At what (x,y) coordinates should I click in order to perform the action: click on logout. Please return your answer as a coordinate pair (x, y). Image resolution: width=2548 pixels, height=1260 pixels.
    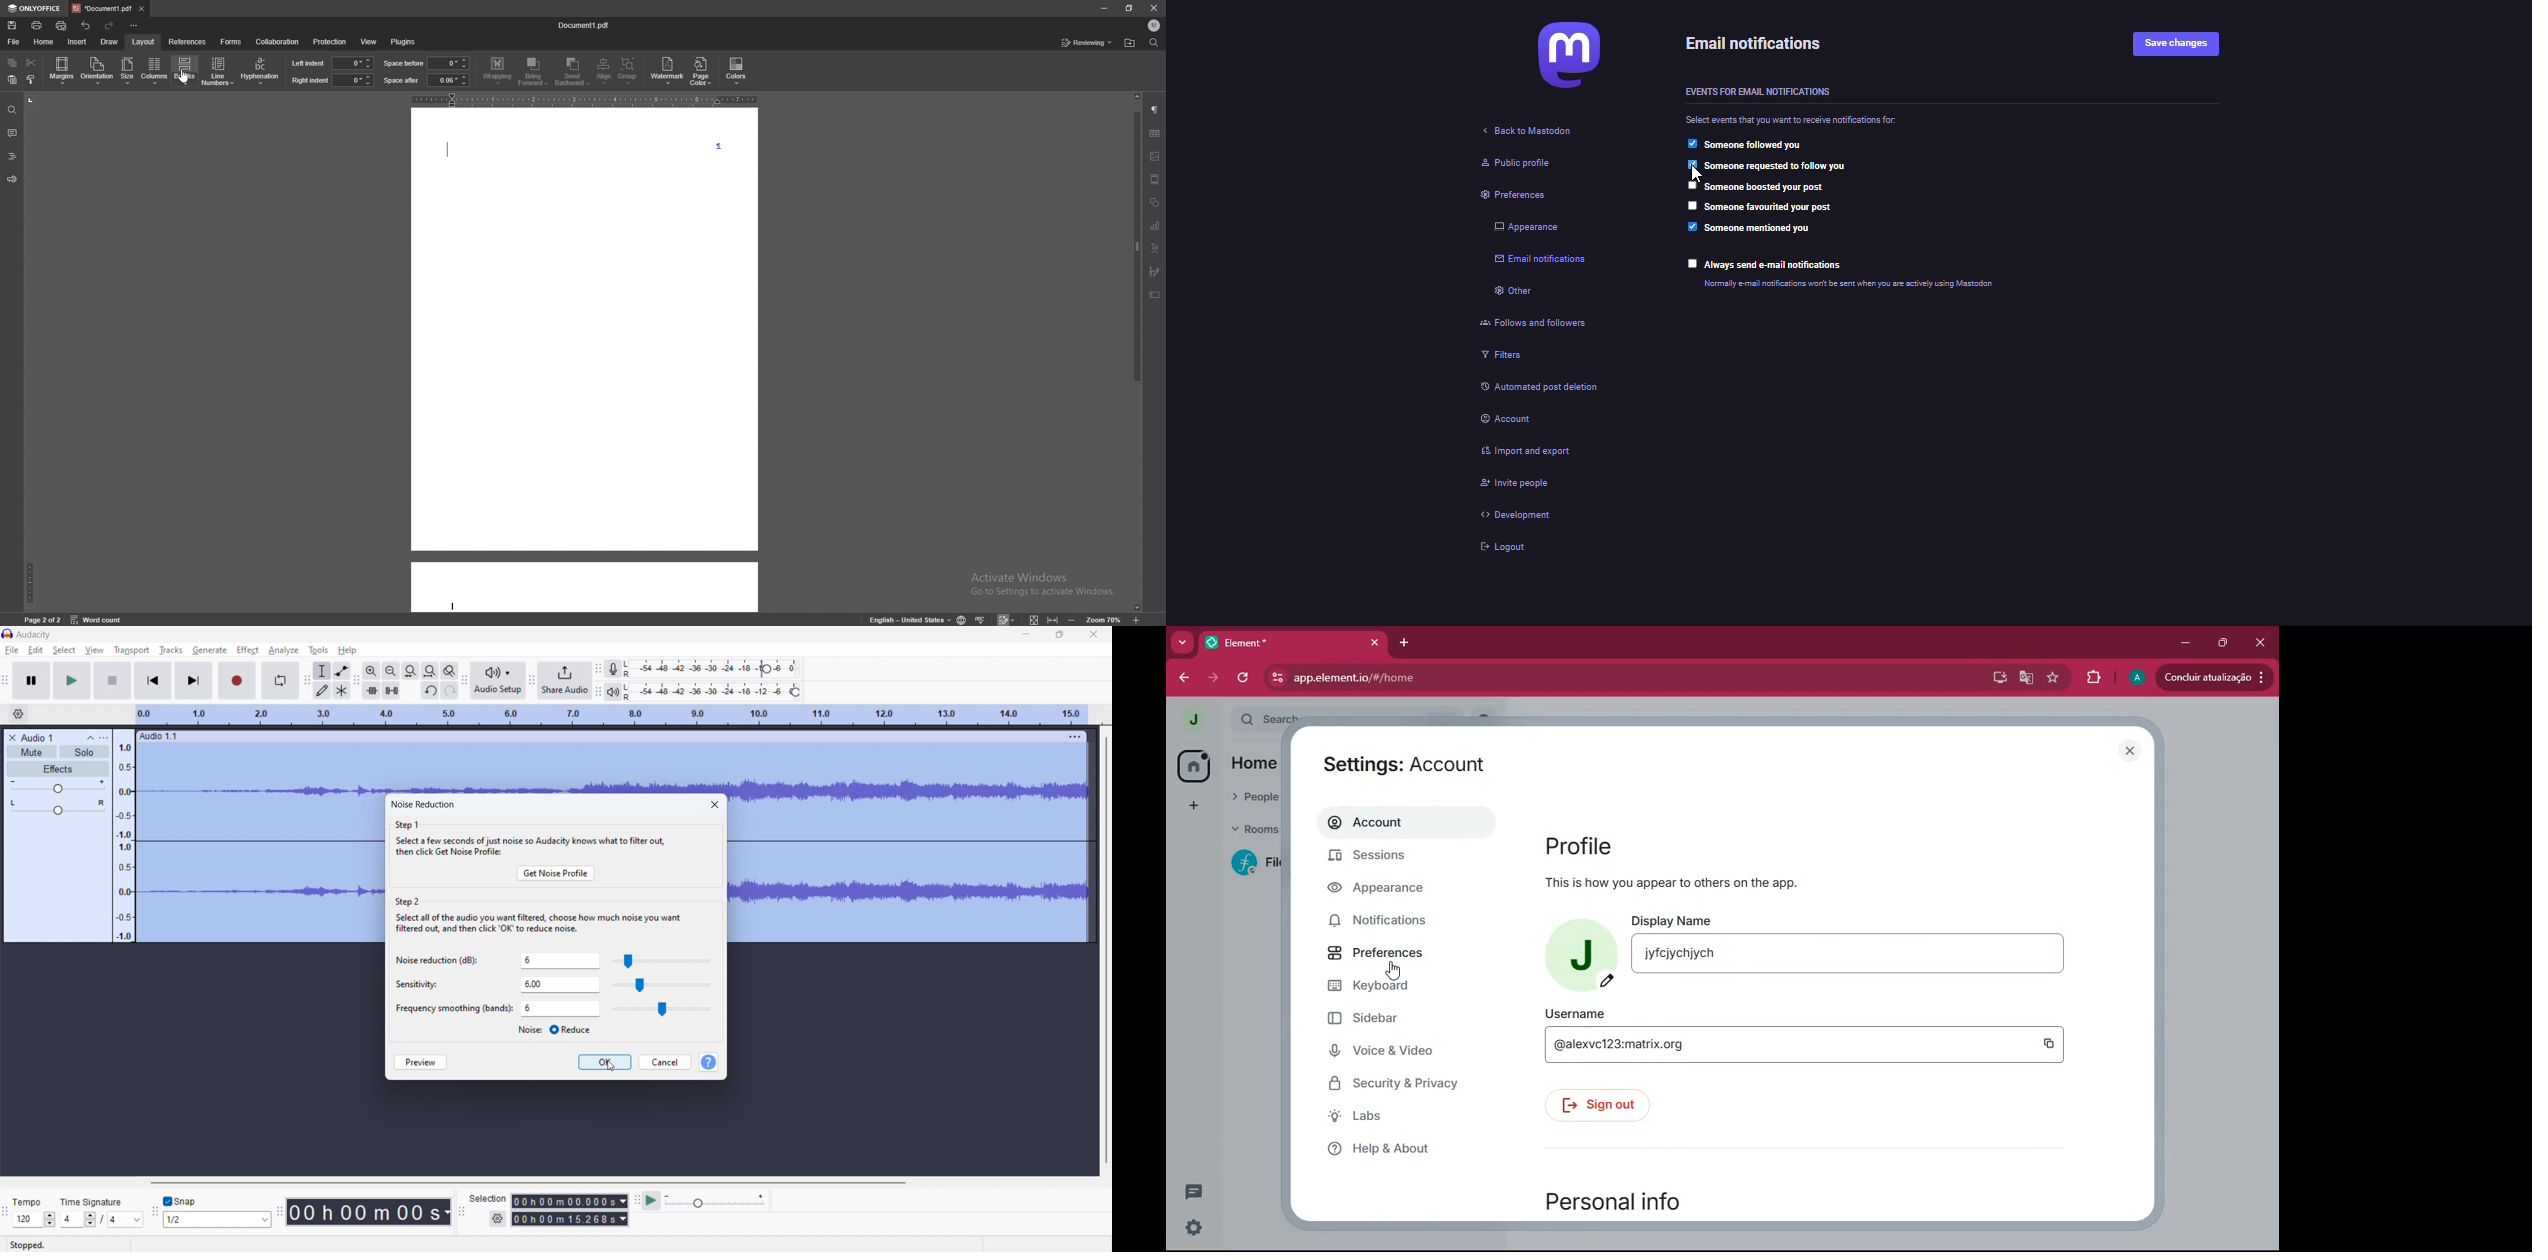
    Looking at the image, I should click on (1493, 548).